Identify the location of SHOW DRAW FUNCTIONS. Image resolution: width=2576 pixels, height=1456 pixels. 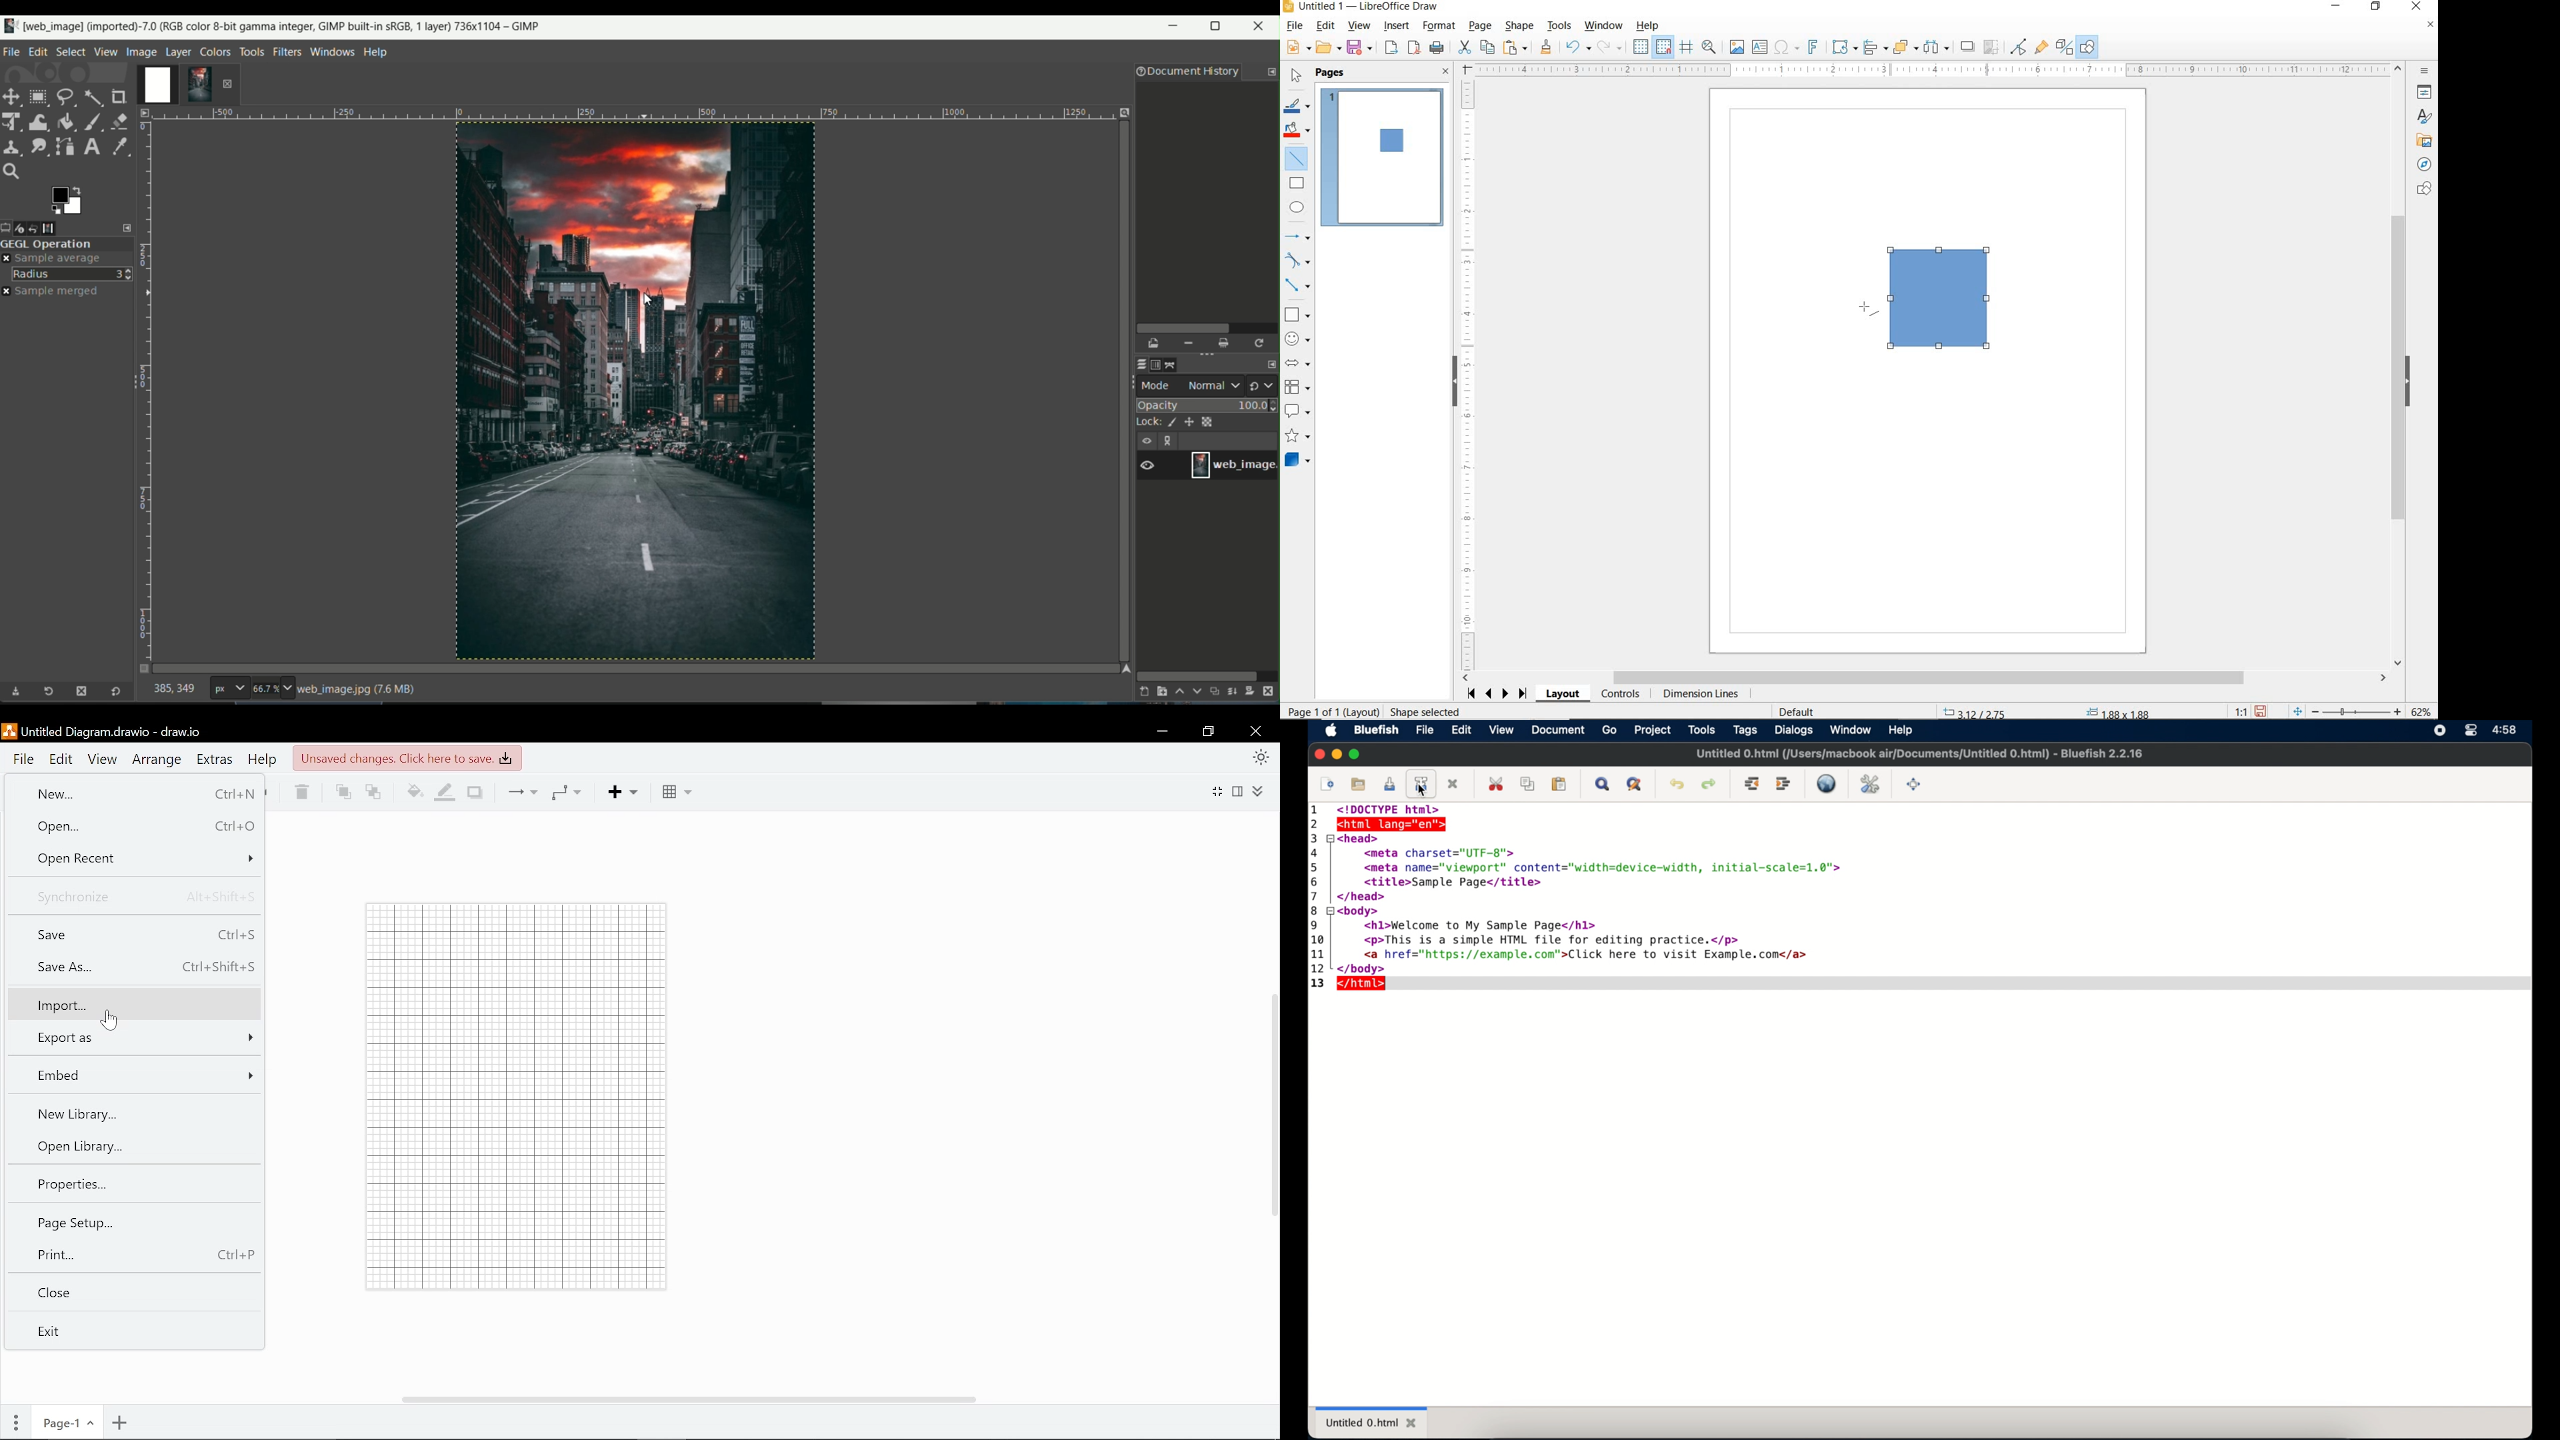
(2089, 48).